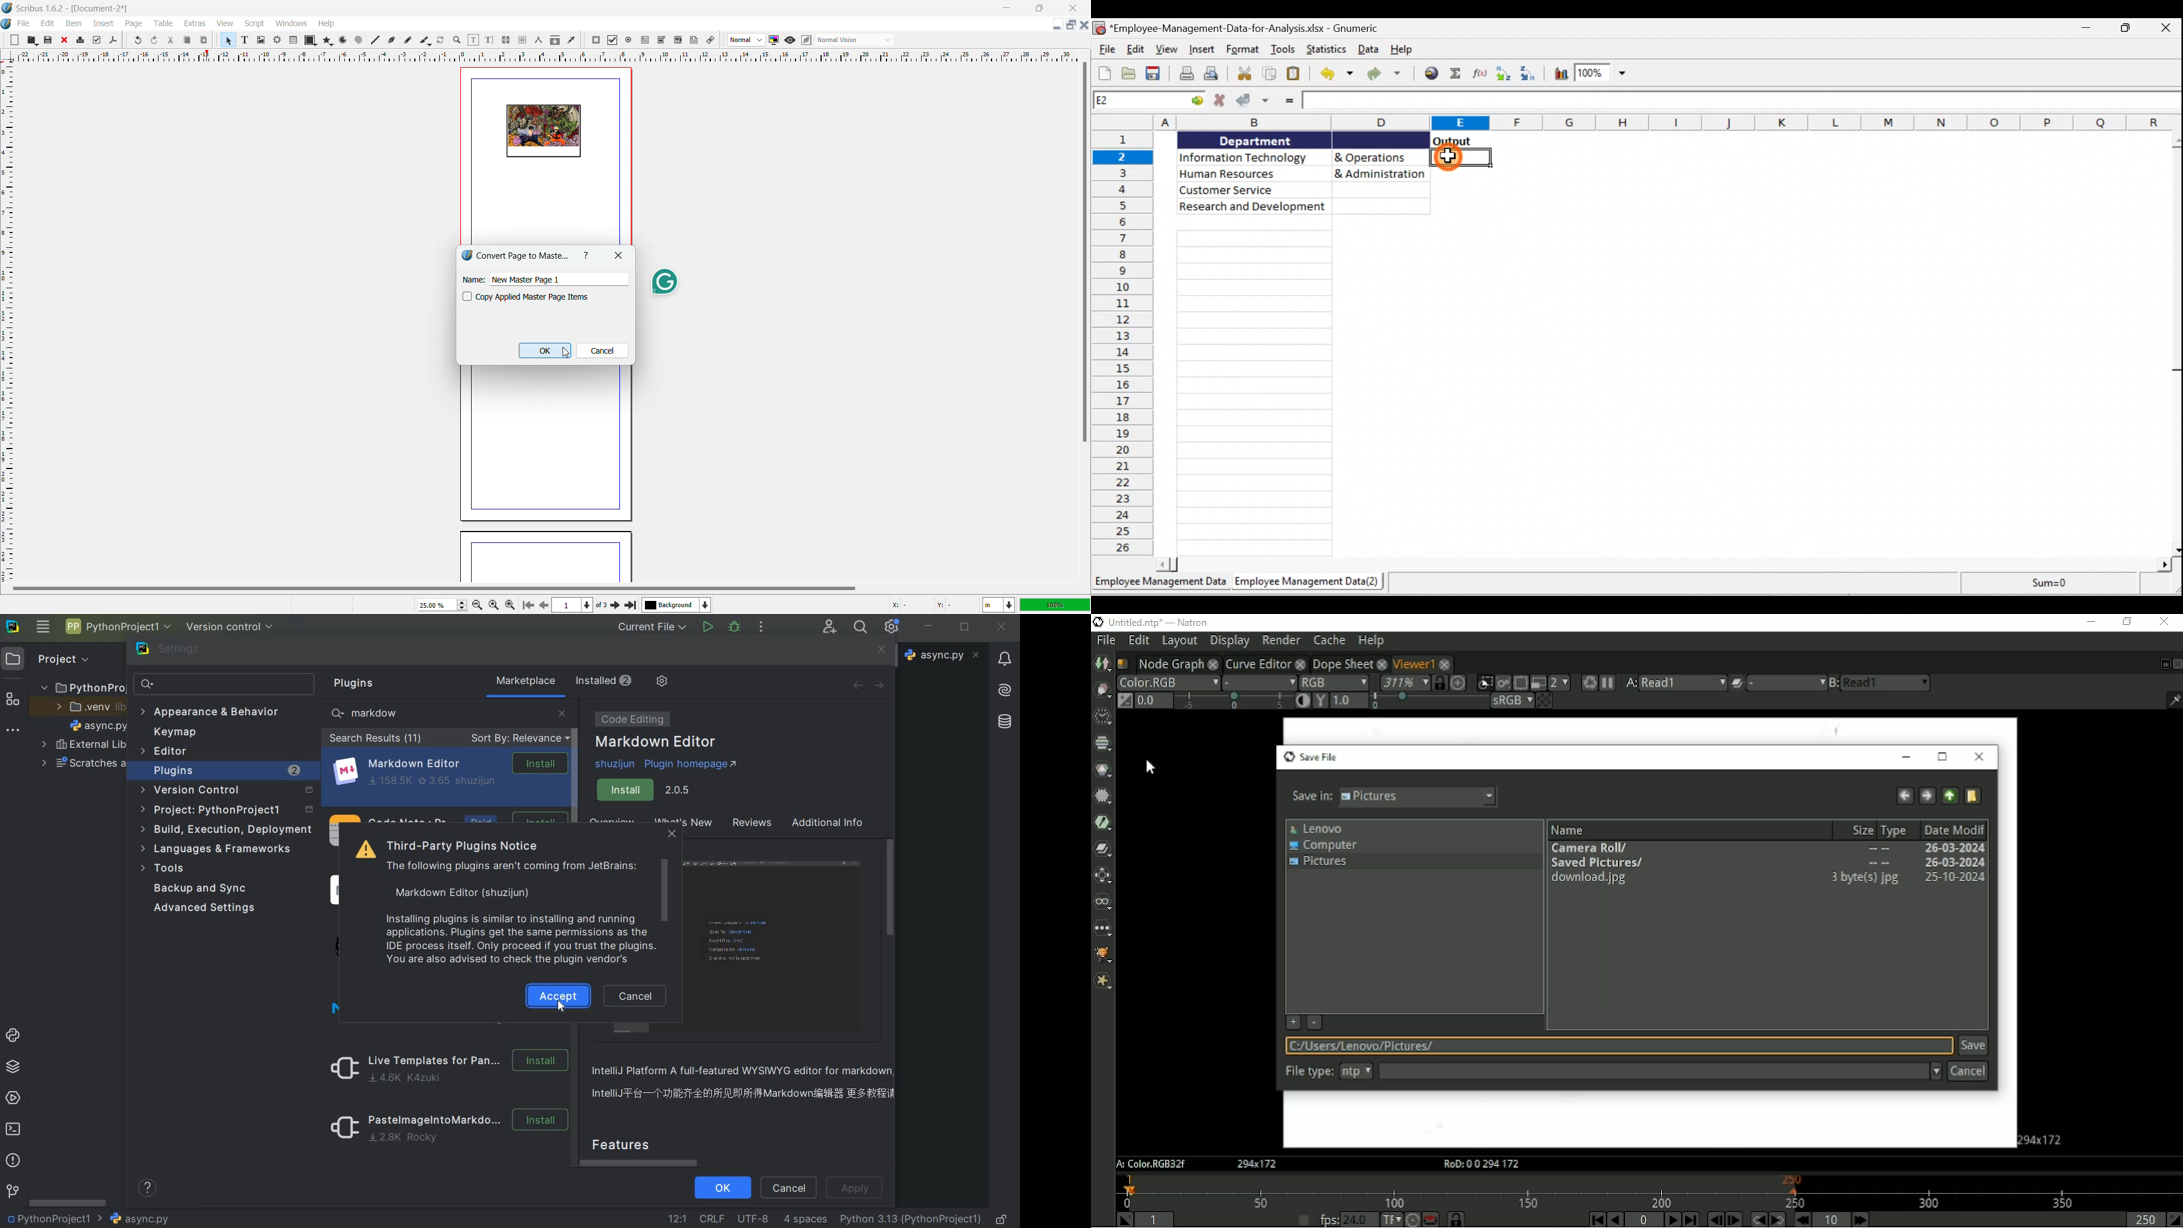 Image resolution: width=2184 pixels, height=1232 pixels. What do you see at coordinates (542, 604) in the screenshot?
I see `next page` at bounding box center [542, 604].